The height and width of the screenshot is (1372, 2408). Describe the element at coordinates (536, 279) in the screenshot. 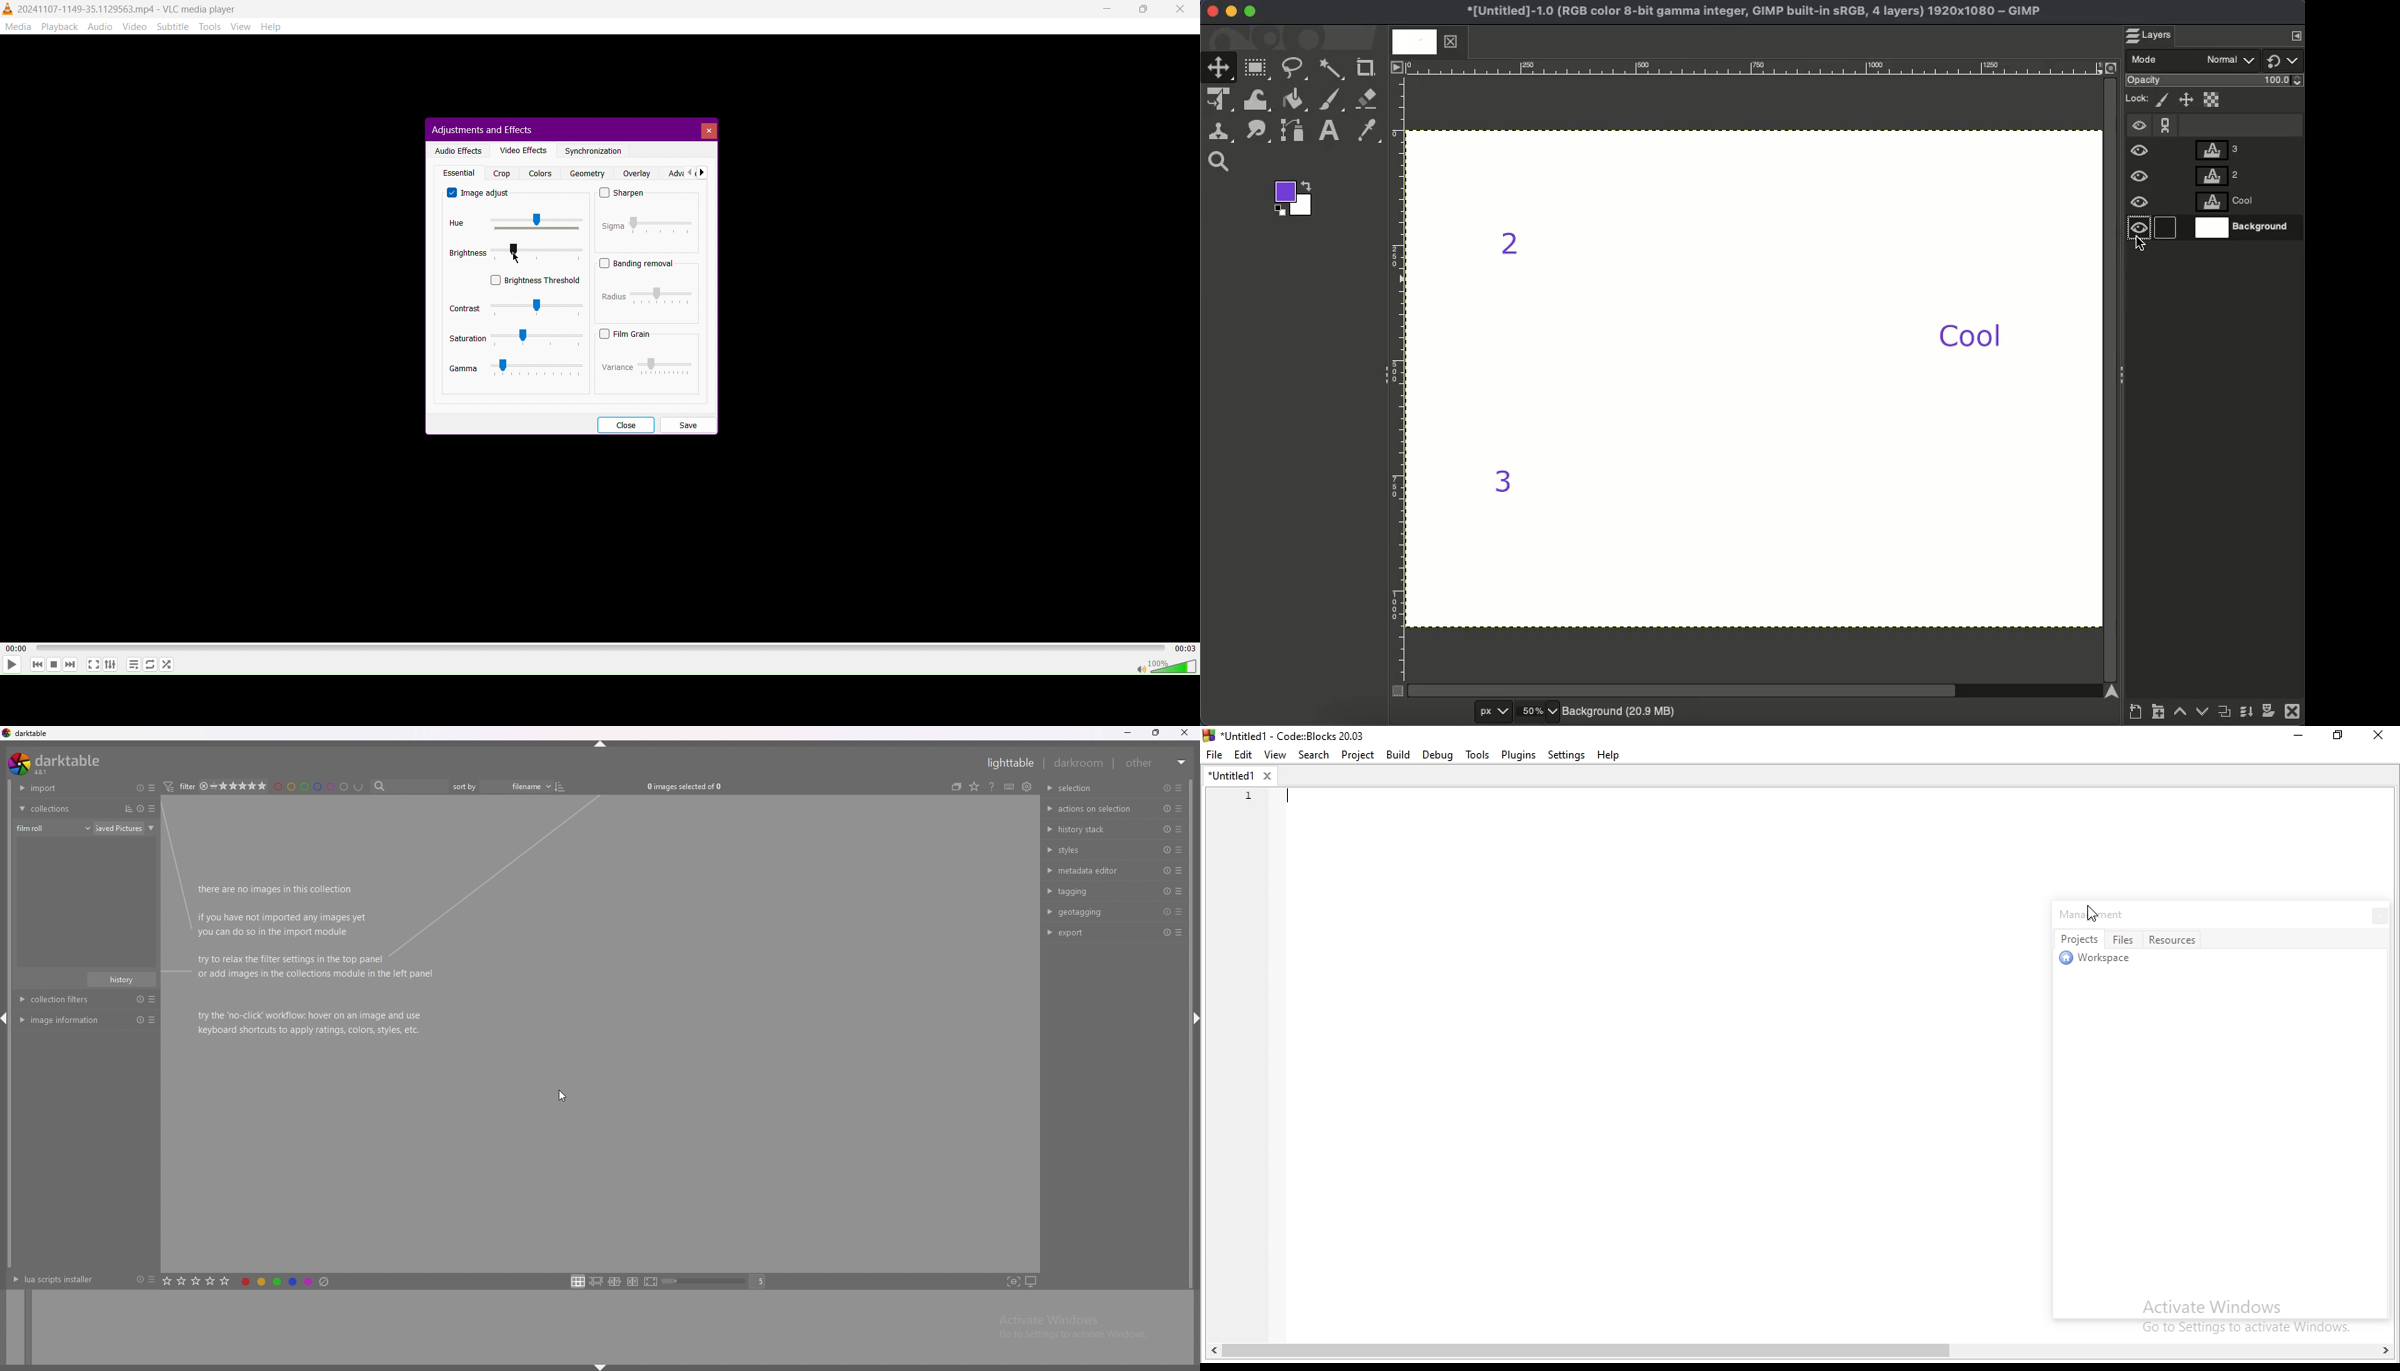

I see `Brightness Threshold` at that location.